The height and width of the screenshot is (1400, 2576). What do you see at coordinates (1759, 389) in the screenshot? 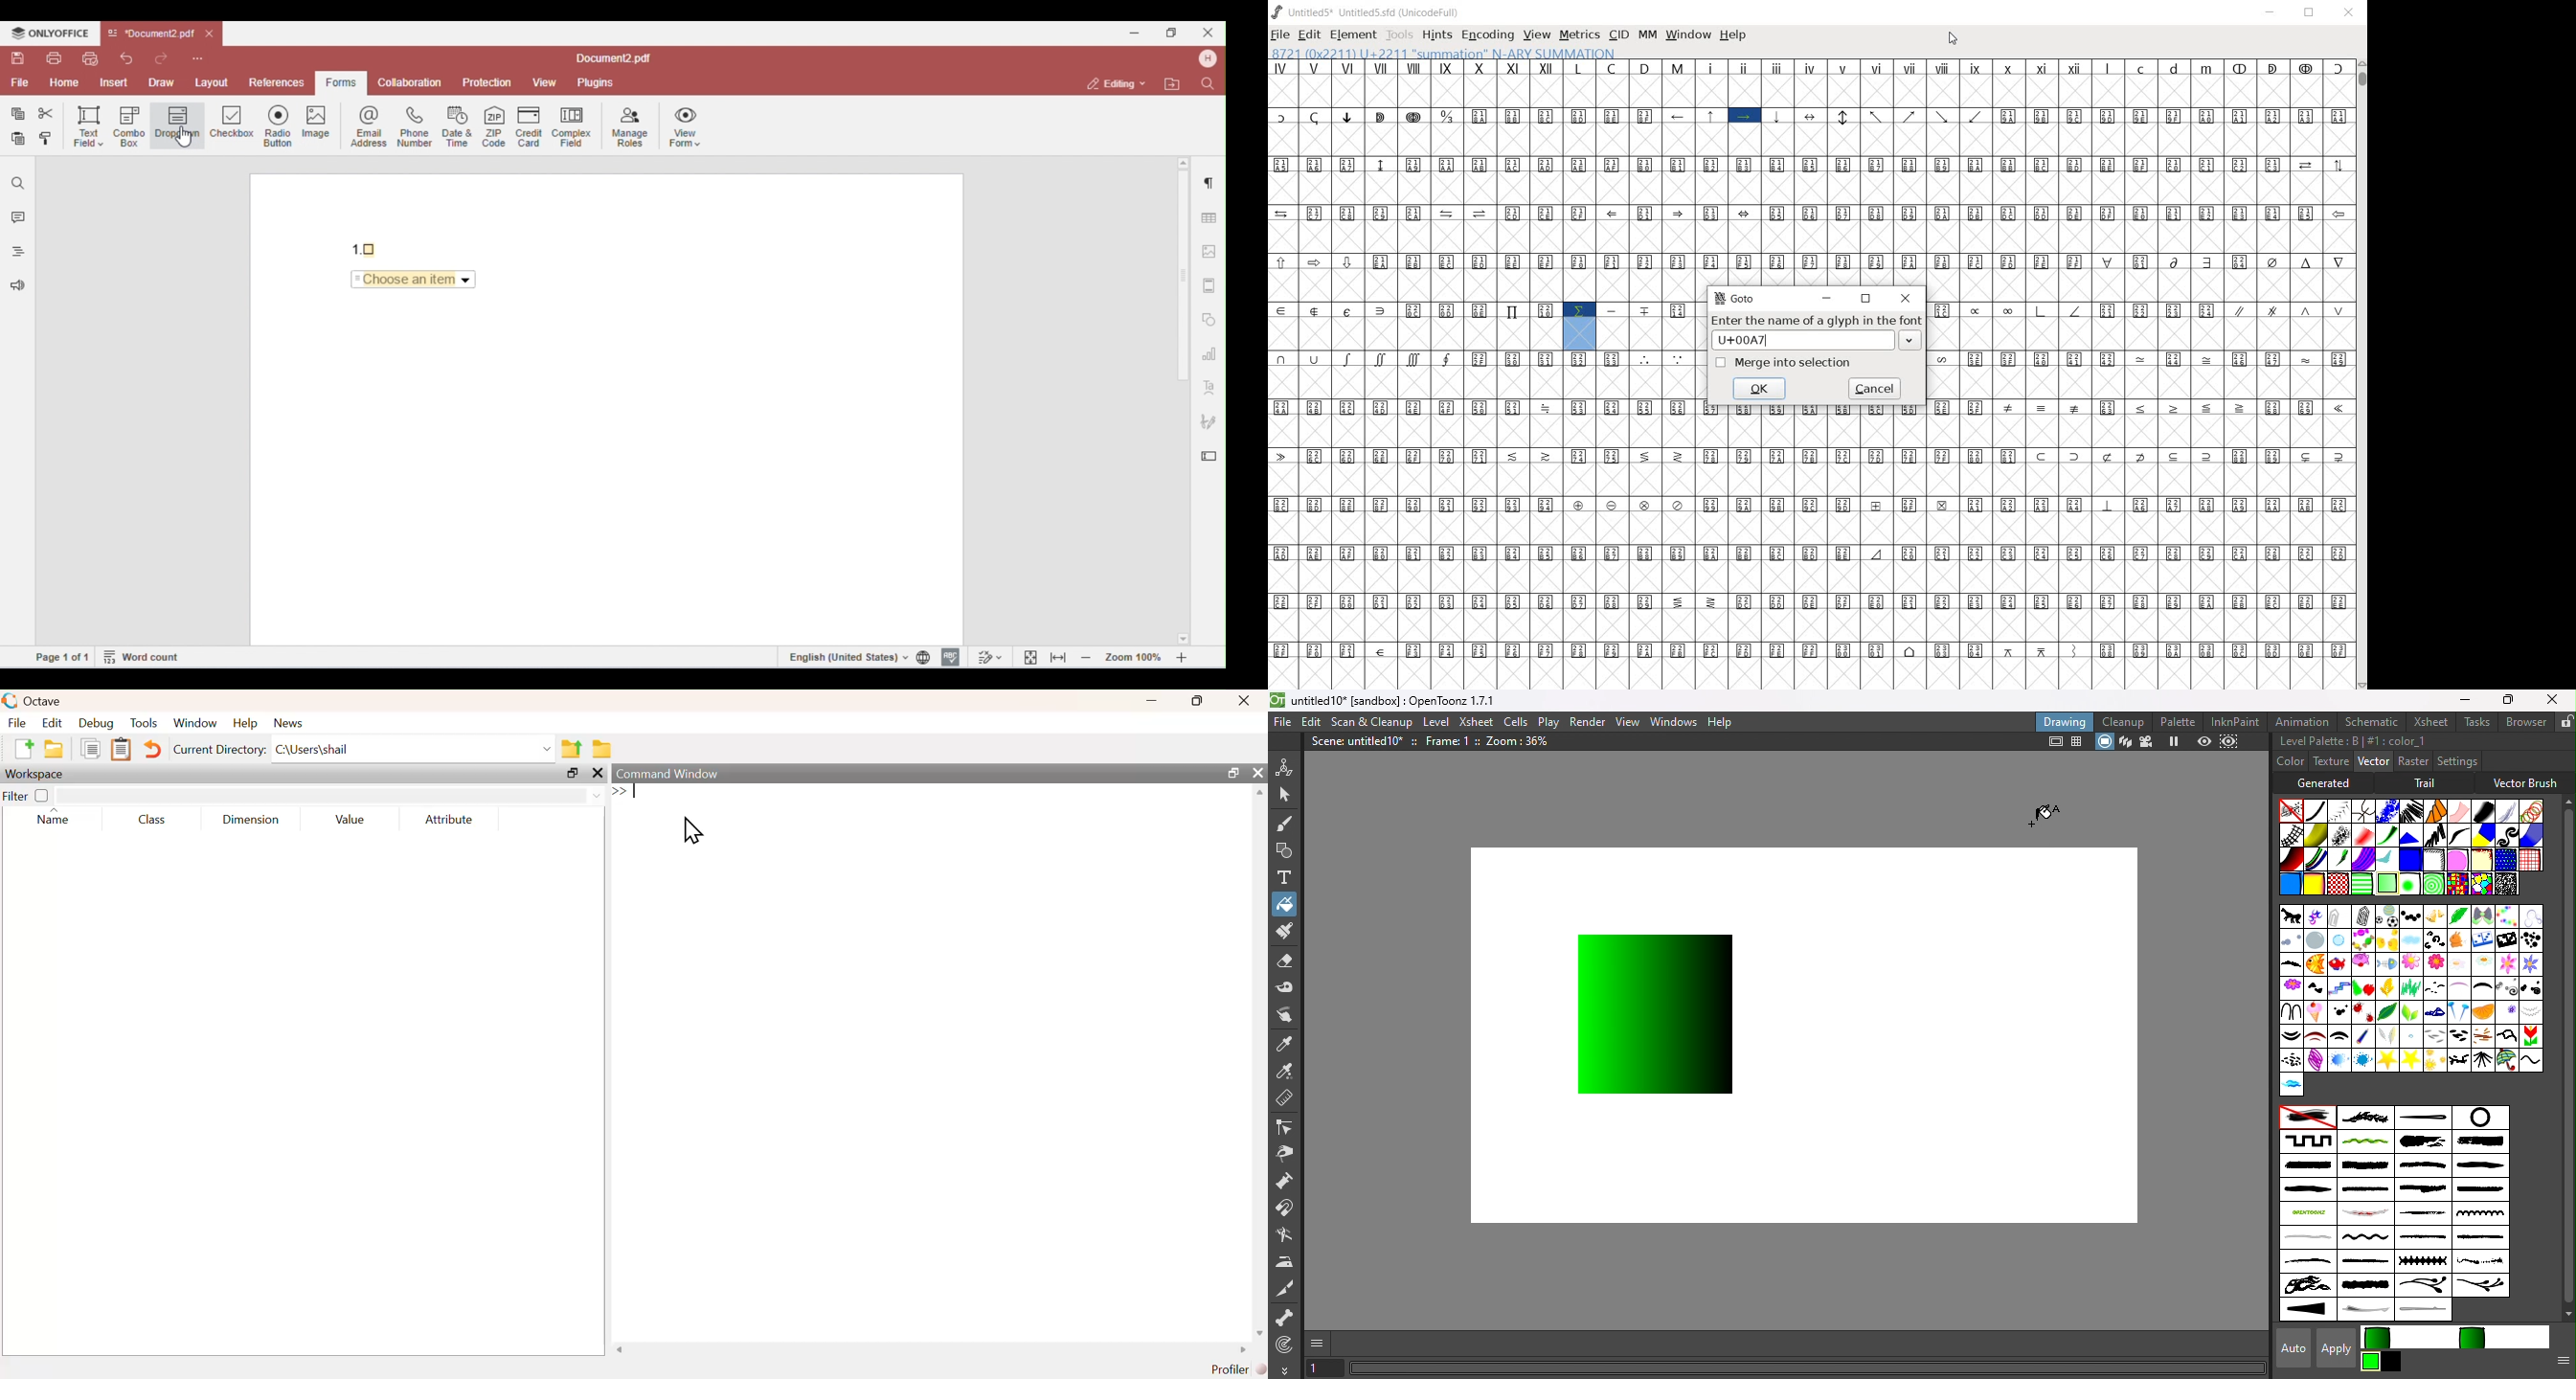
I see `ok` at bounding box center [1759, 389].